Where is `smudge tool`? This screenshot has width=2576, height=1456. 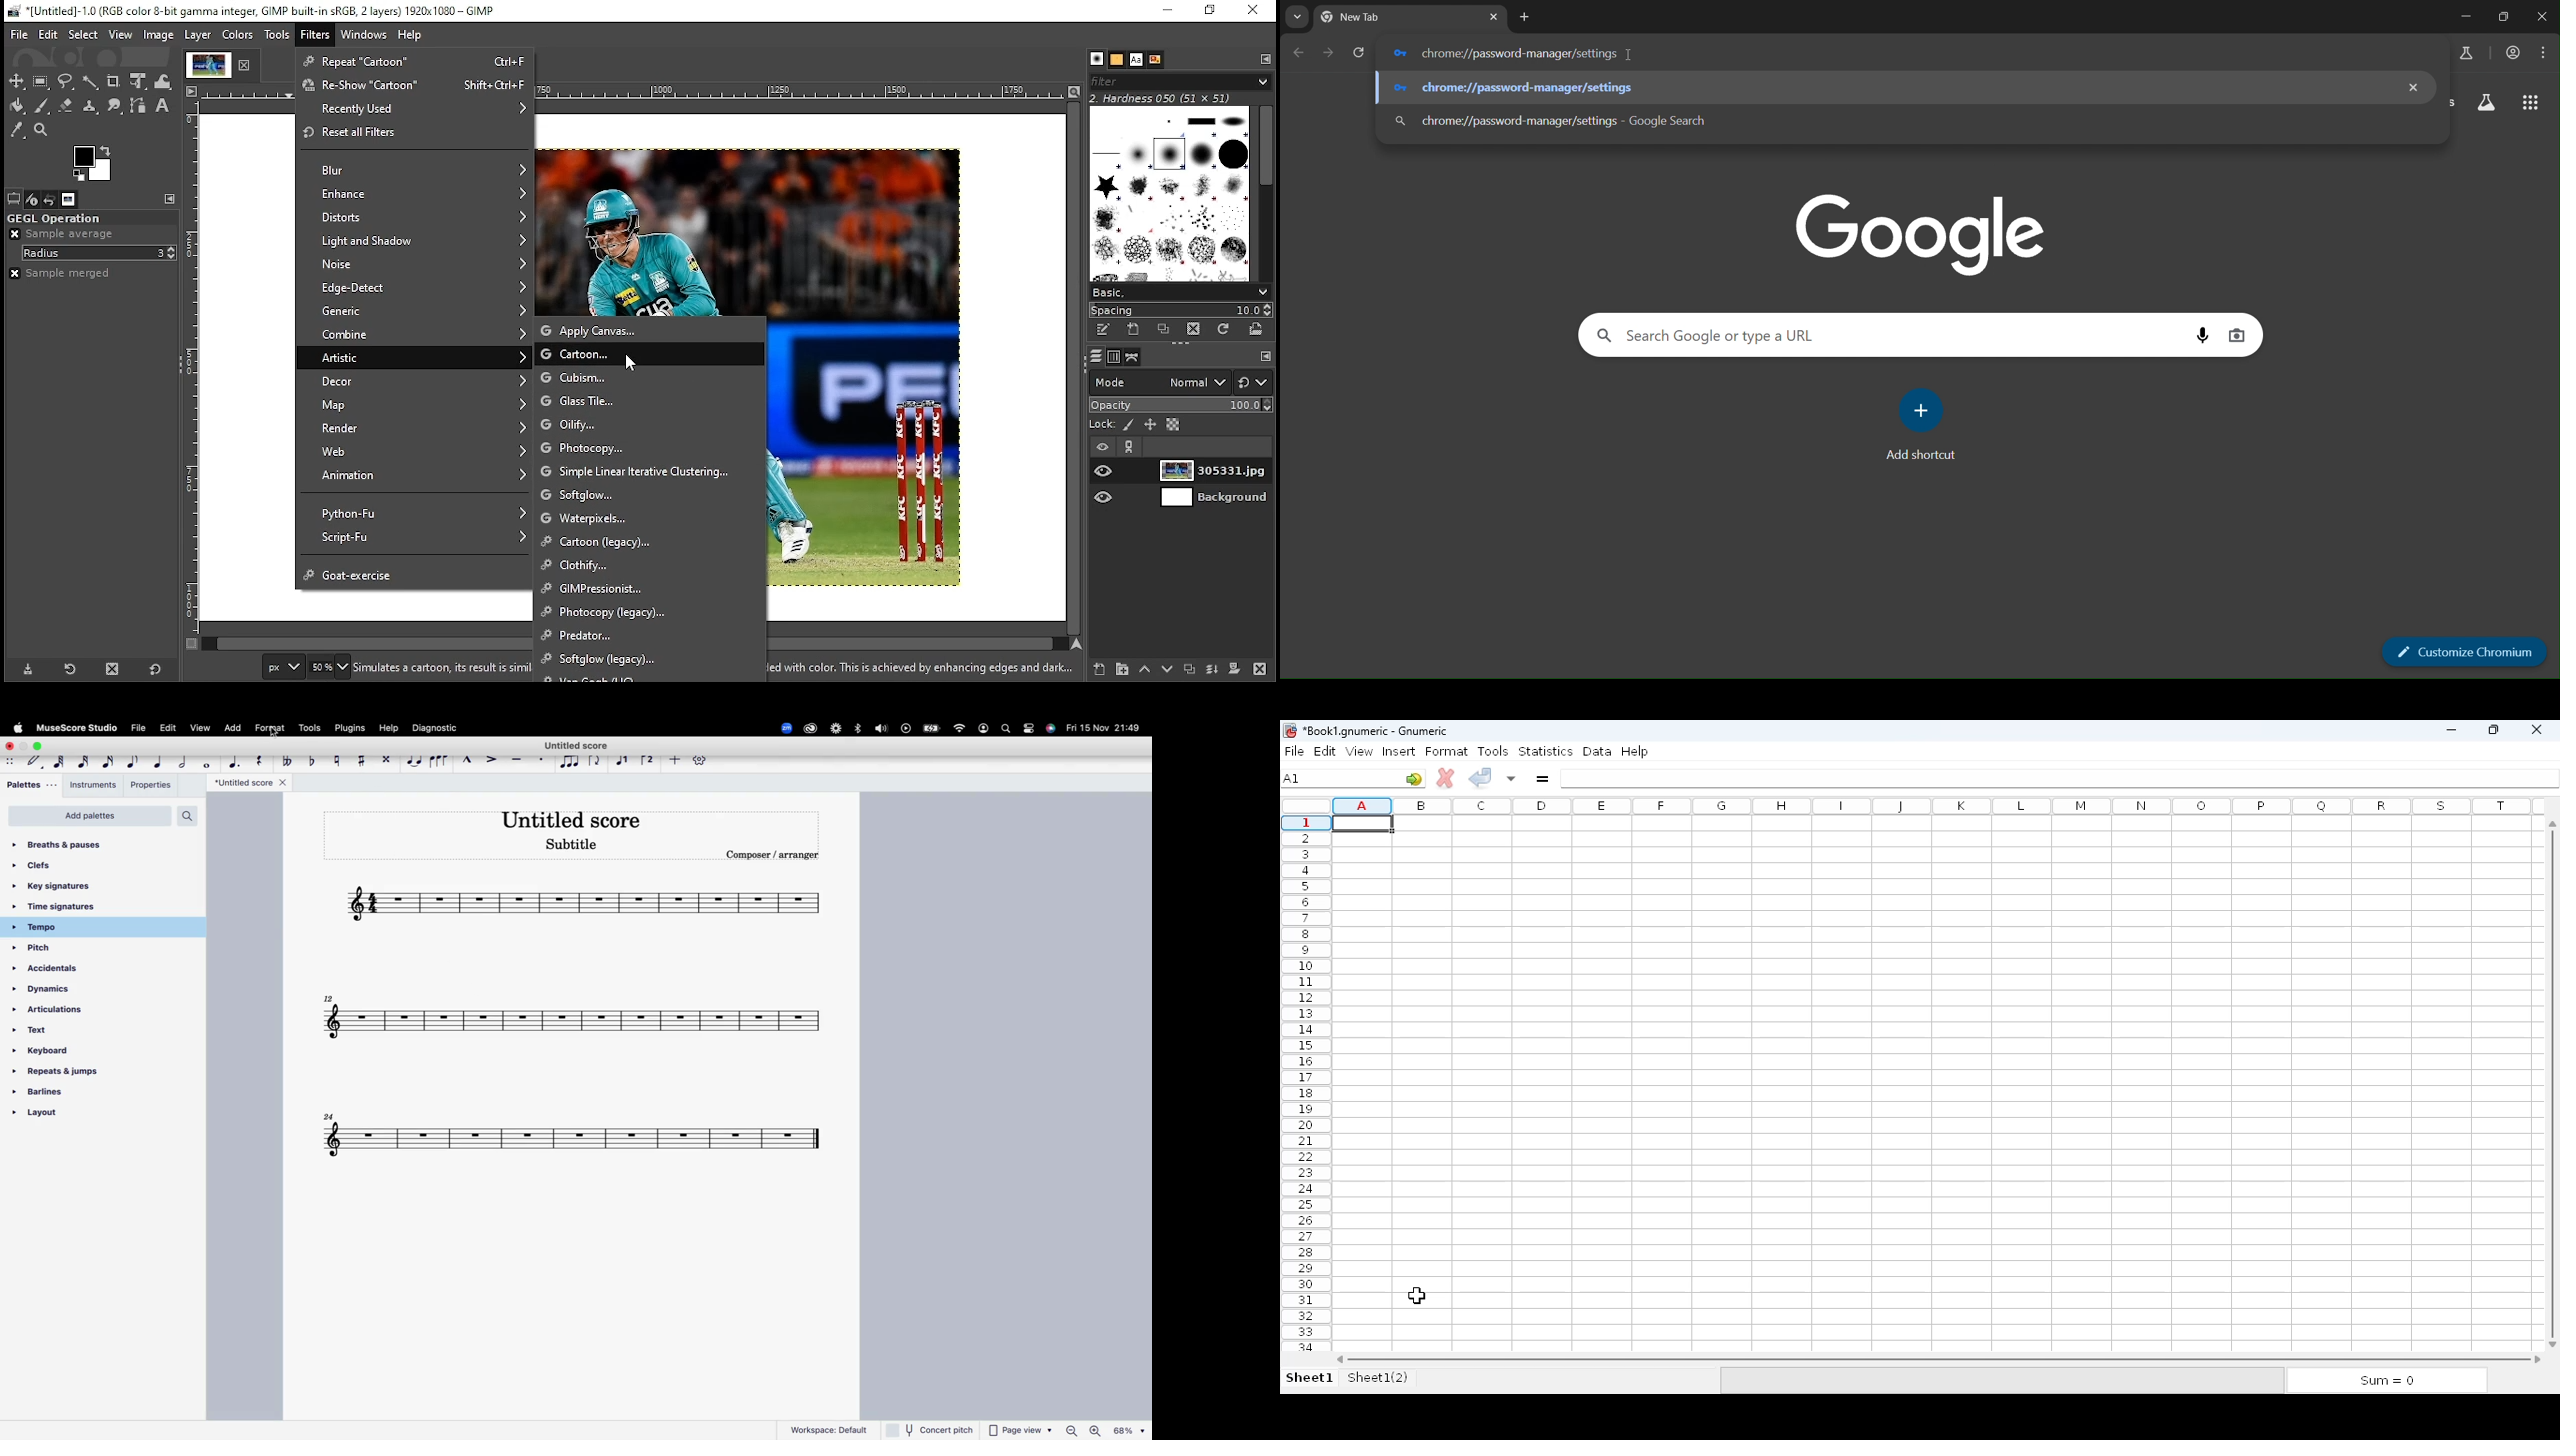 smudge tool is located at coordinates (114, 106).